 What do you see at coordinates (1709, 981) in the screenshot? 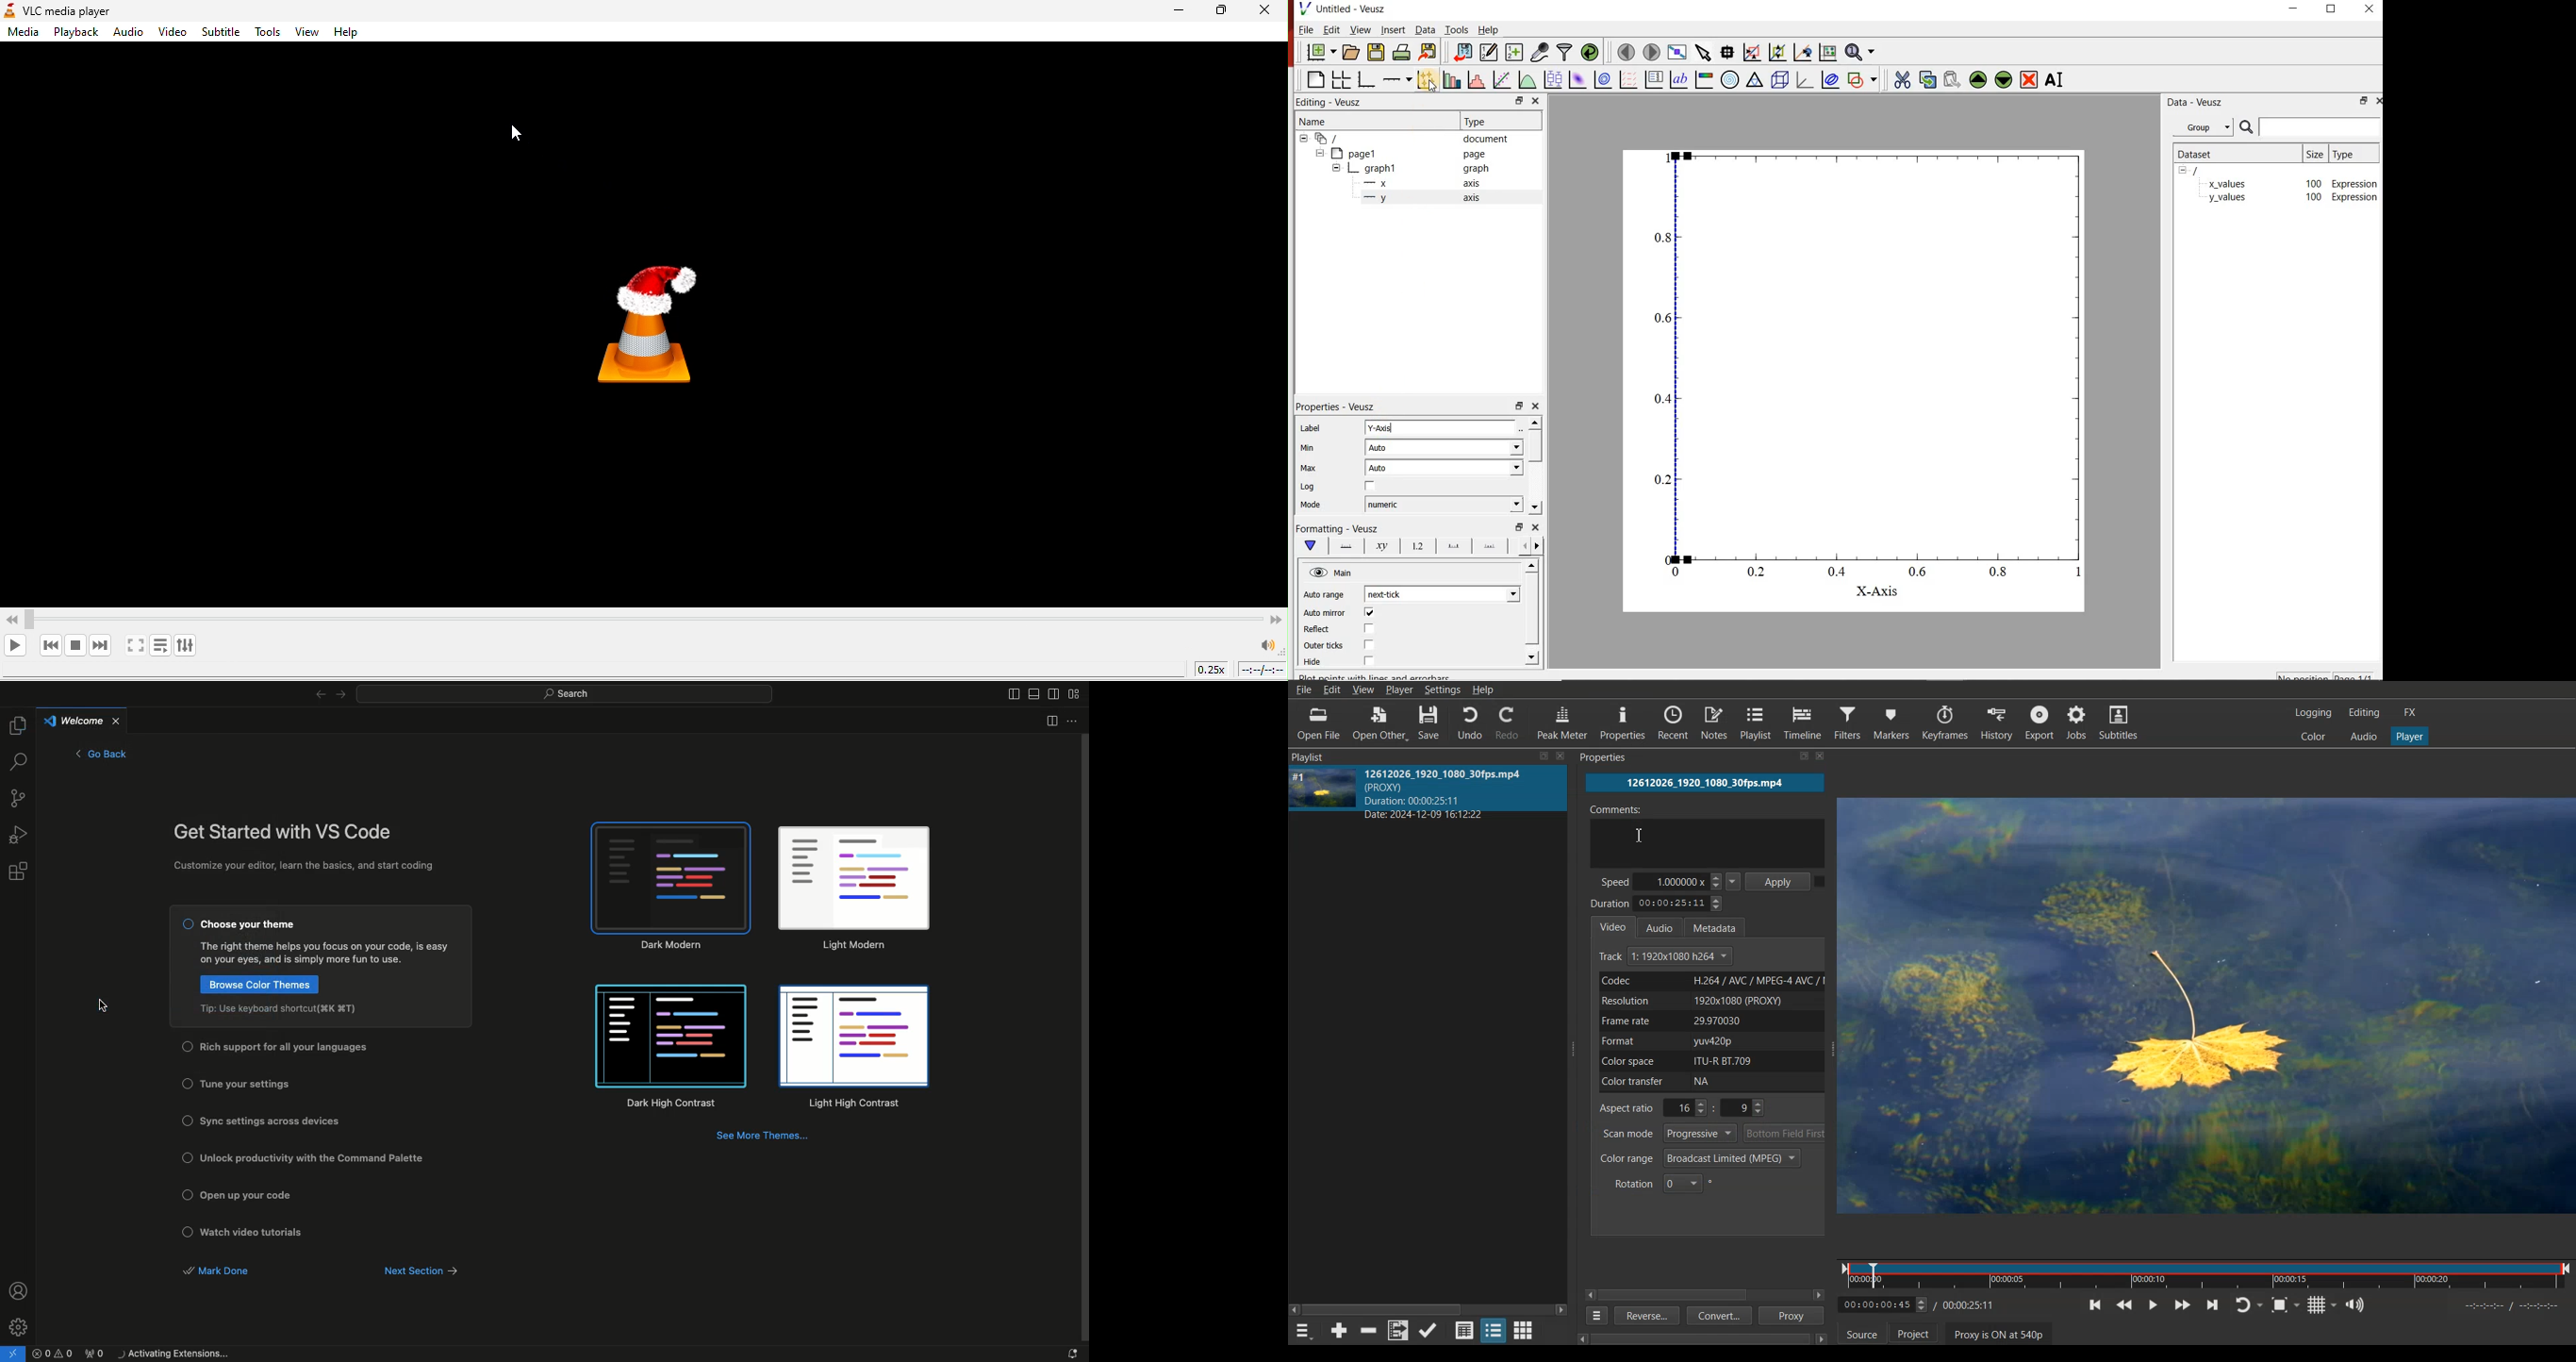
I see `Codec` at bounding box center [1709, 981].